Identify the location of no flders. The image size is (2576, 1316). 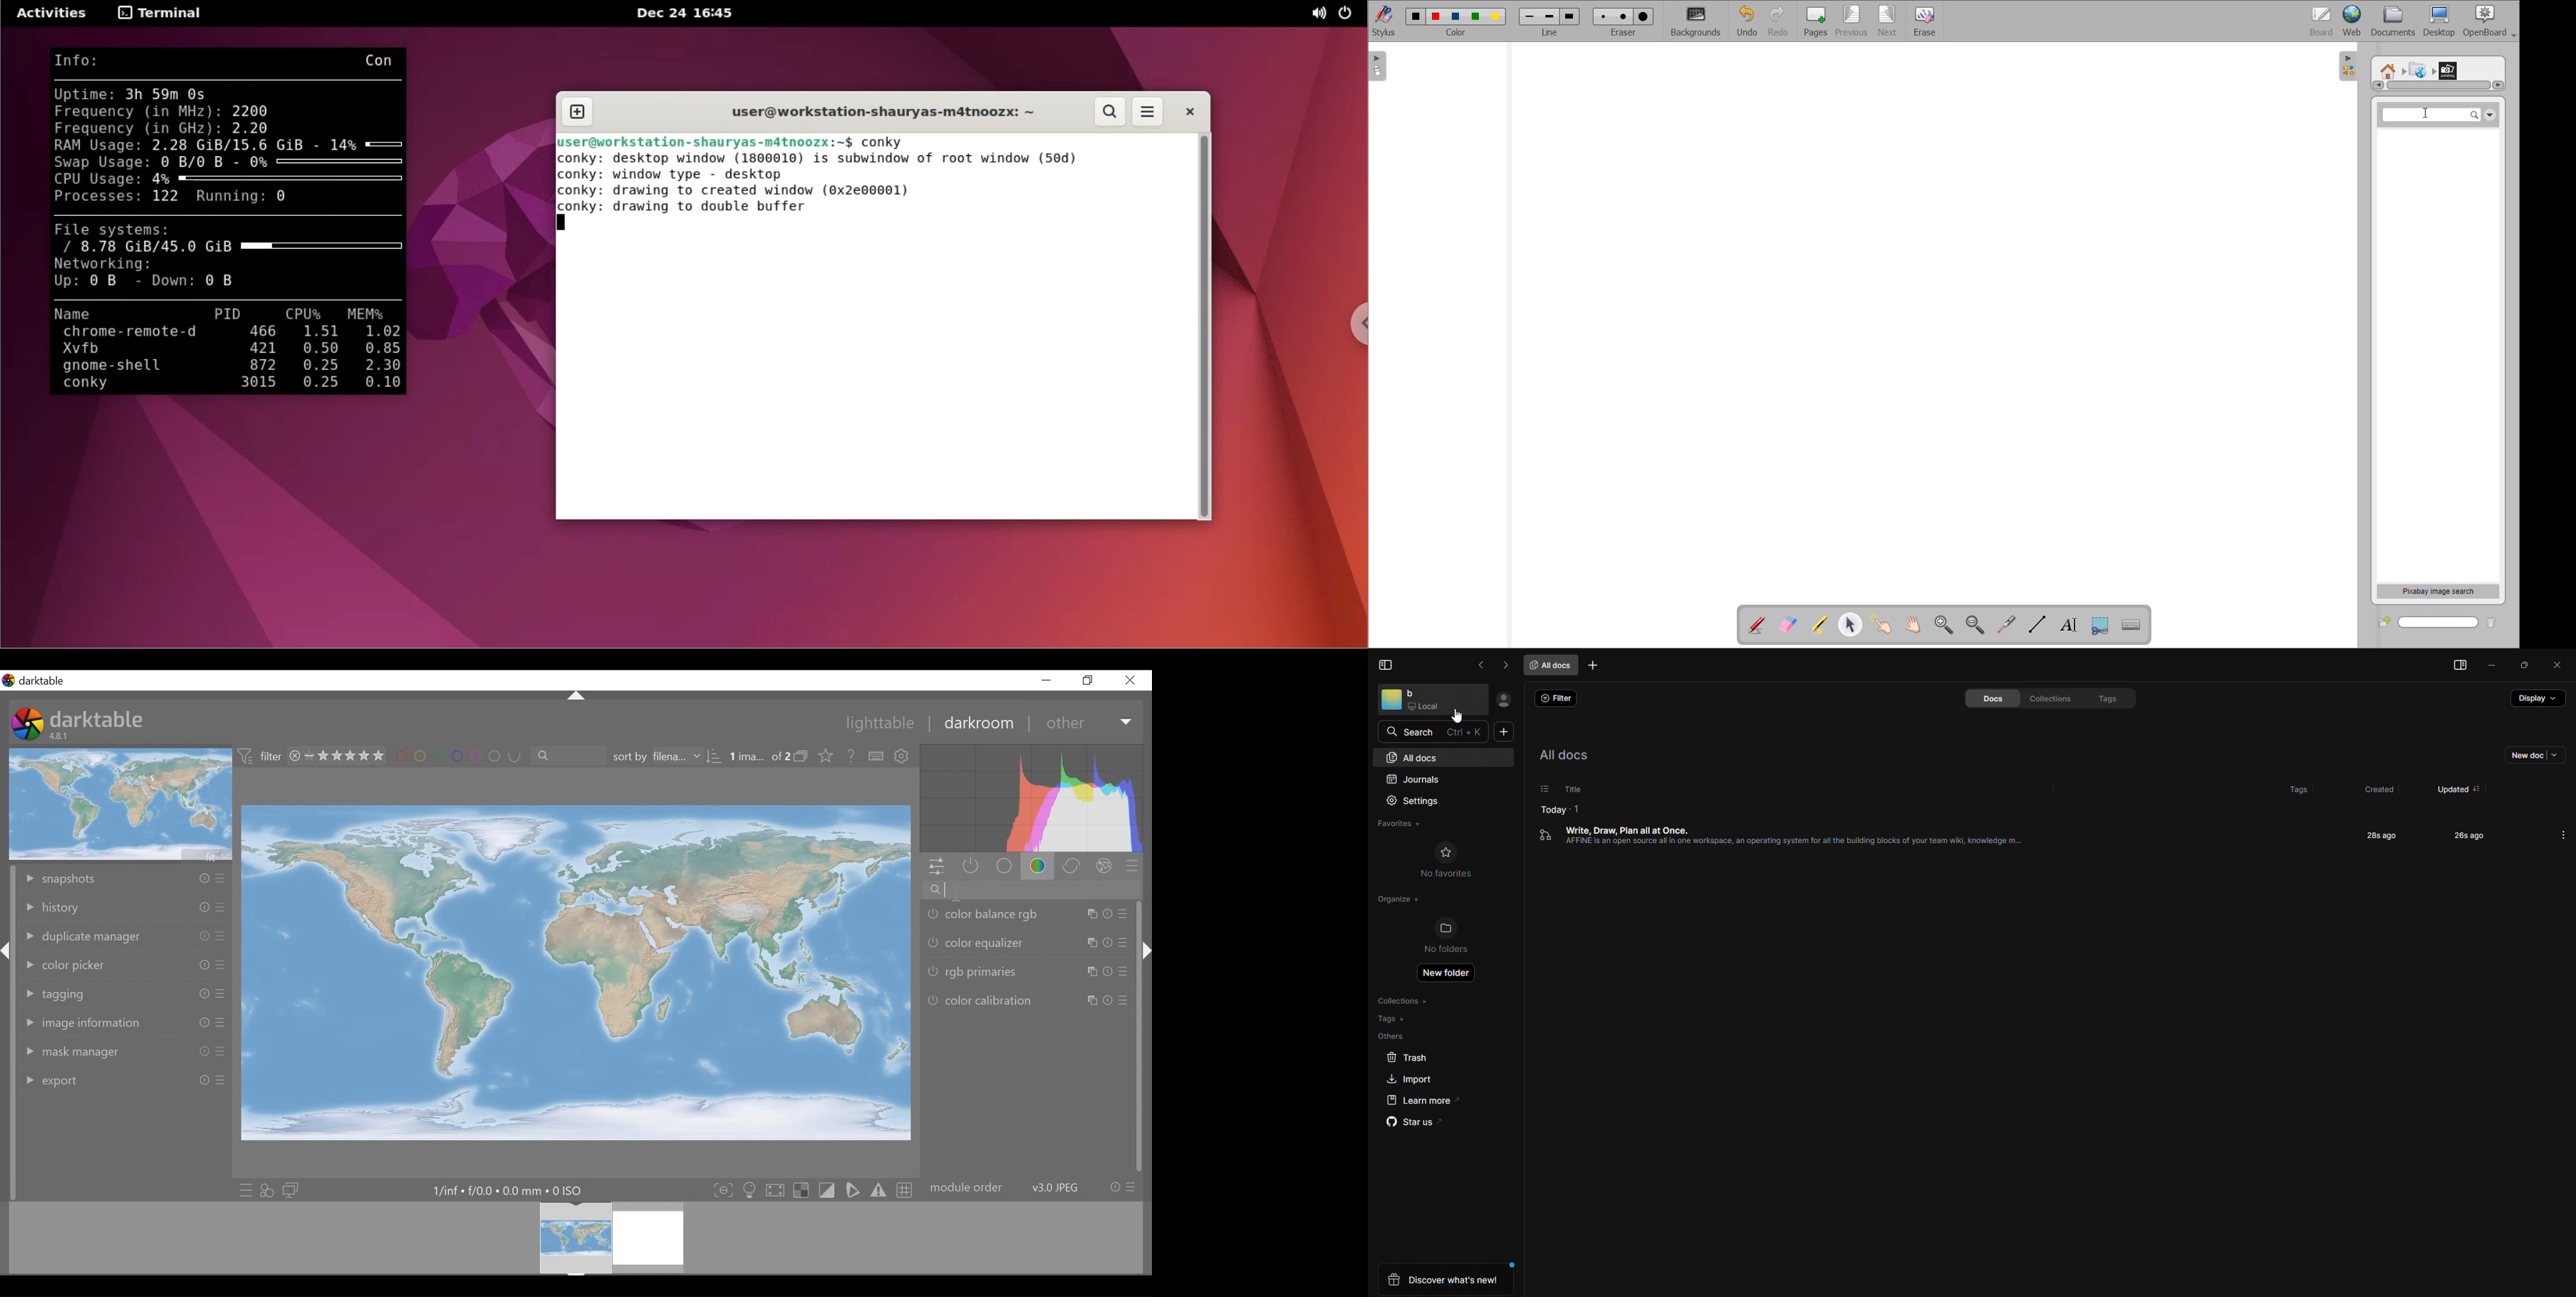
(1453, 937).